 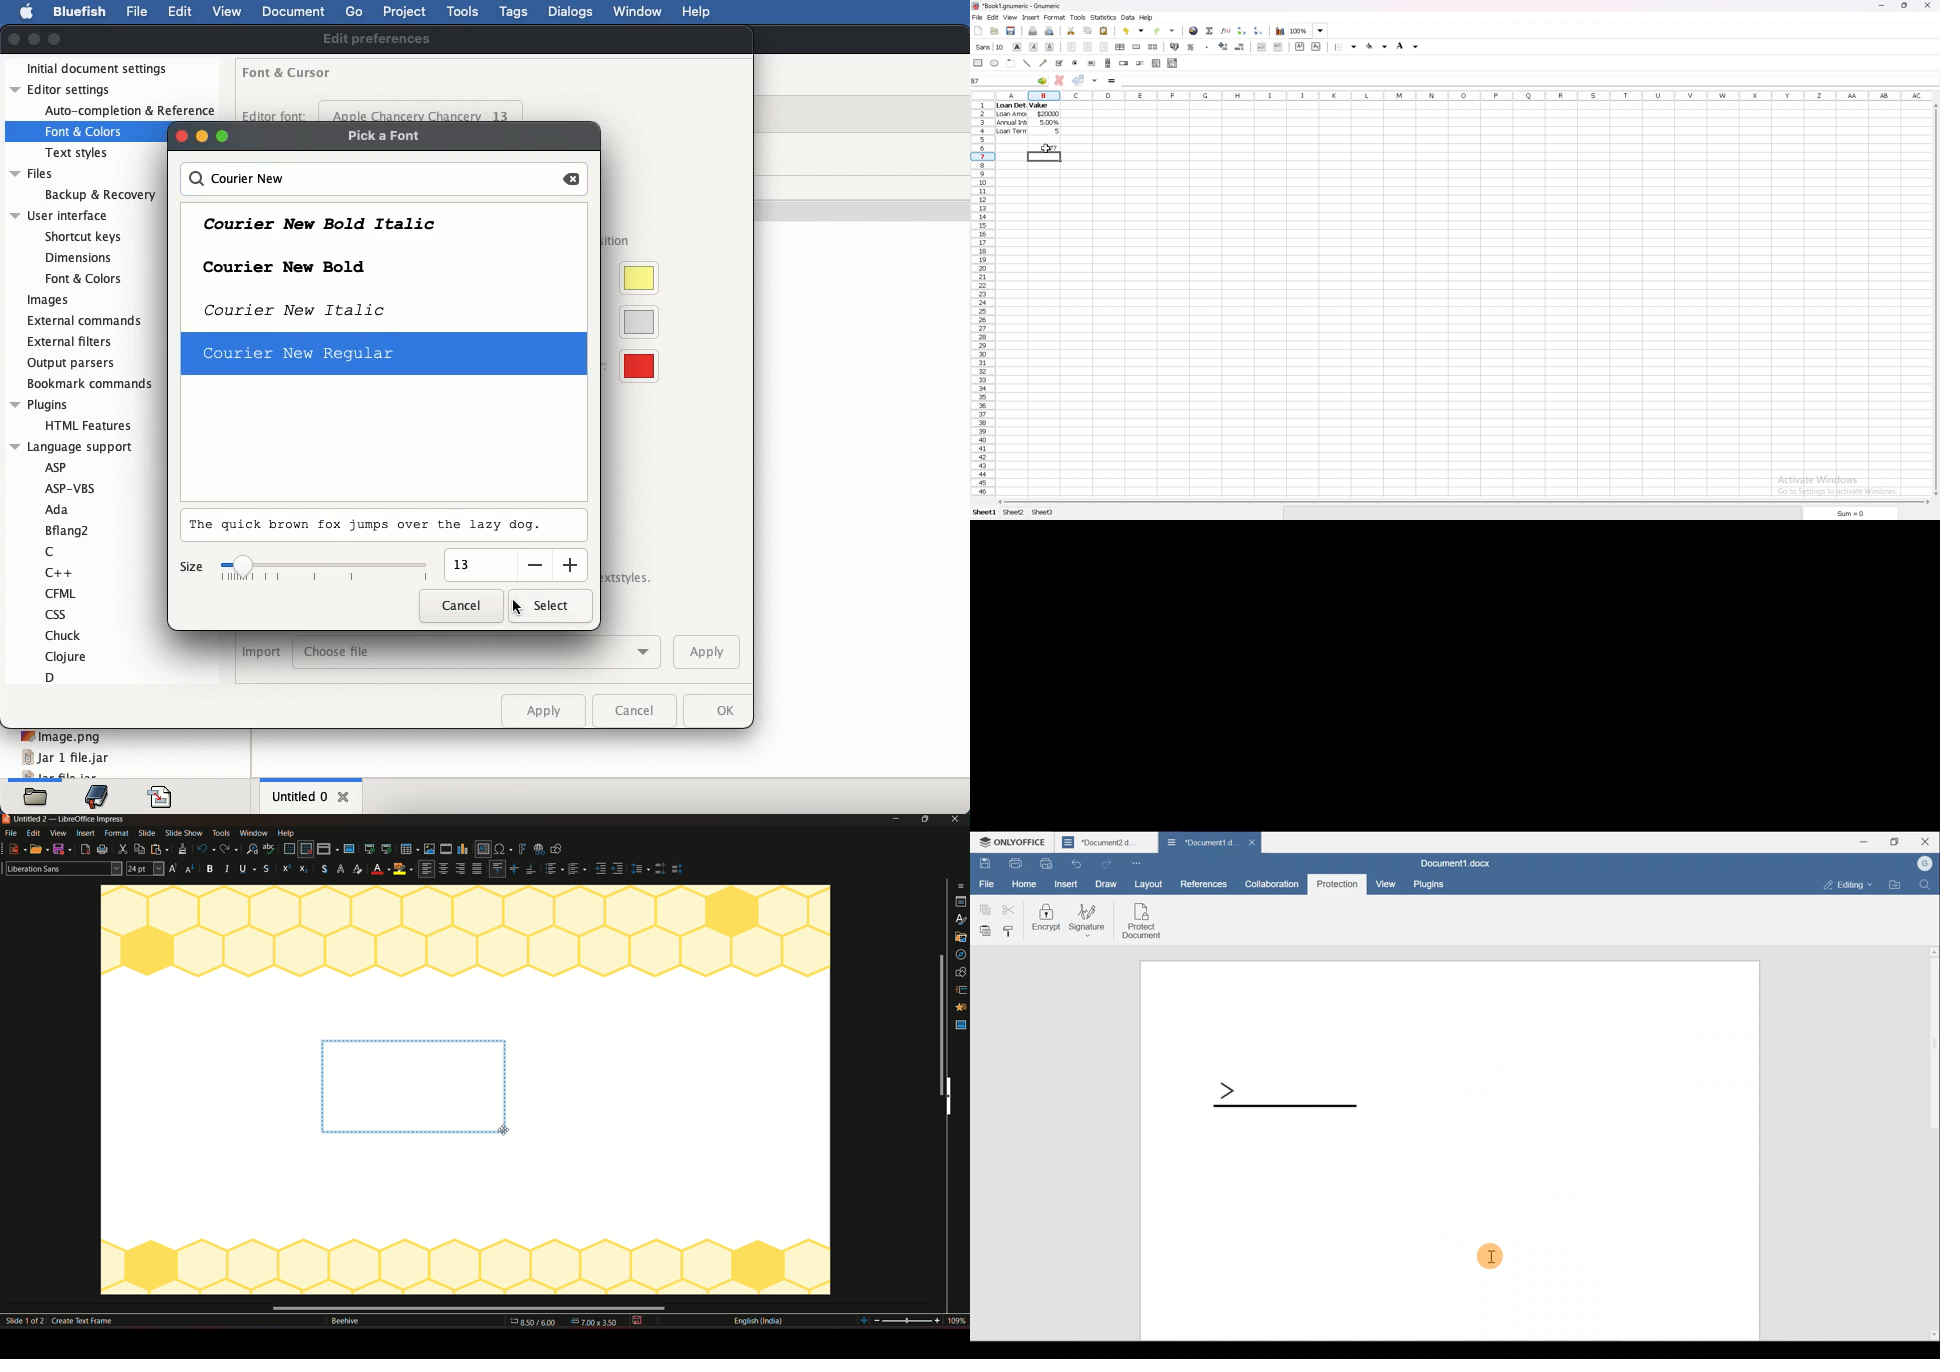 I want to click on insert, so click(x=87, y=835).